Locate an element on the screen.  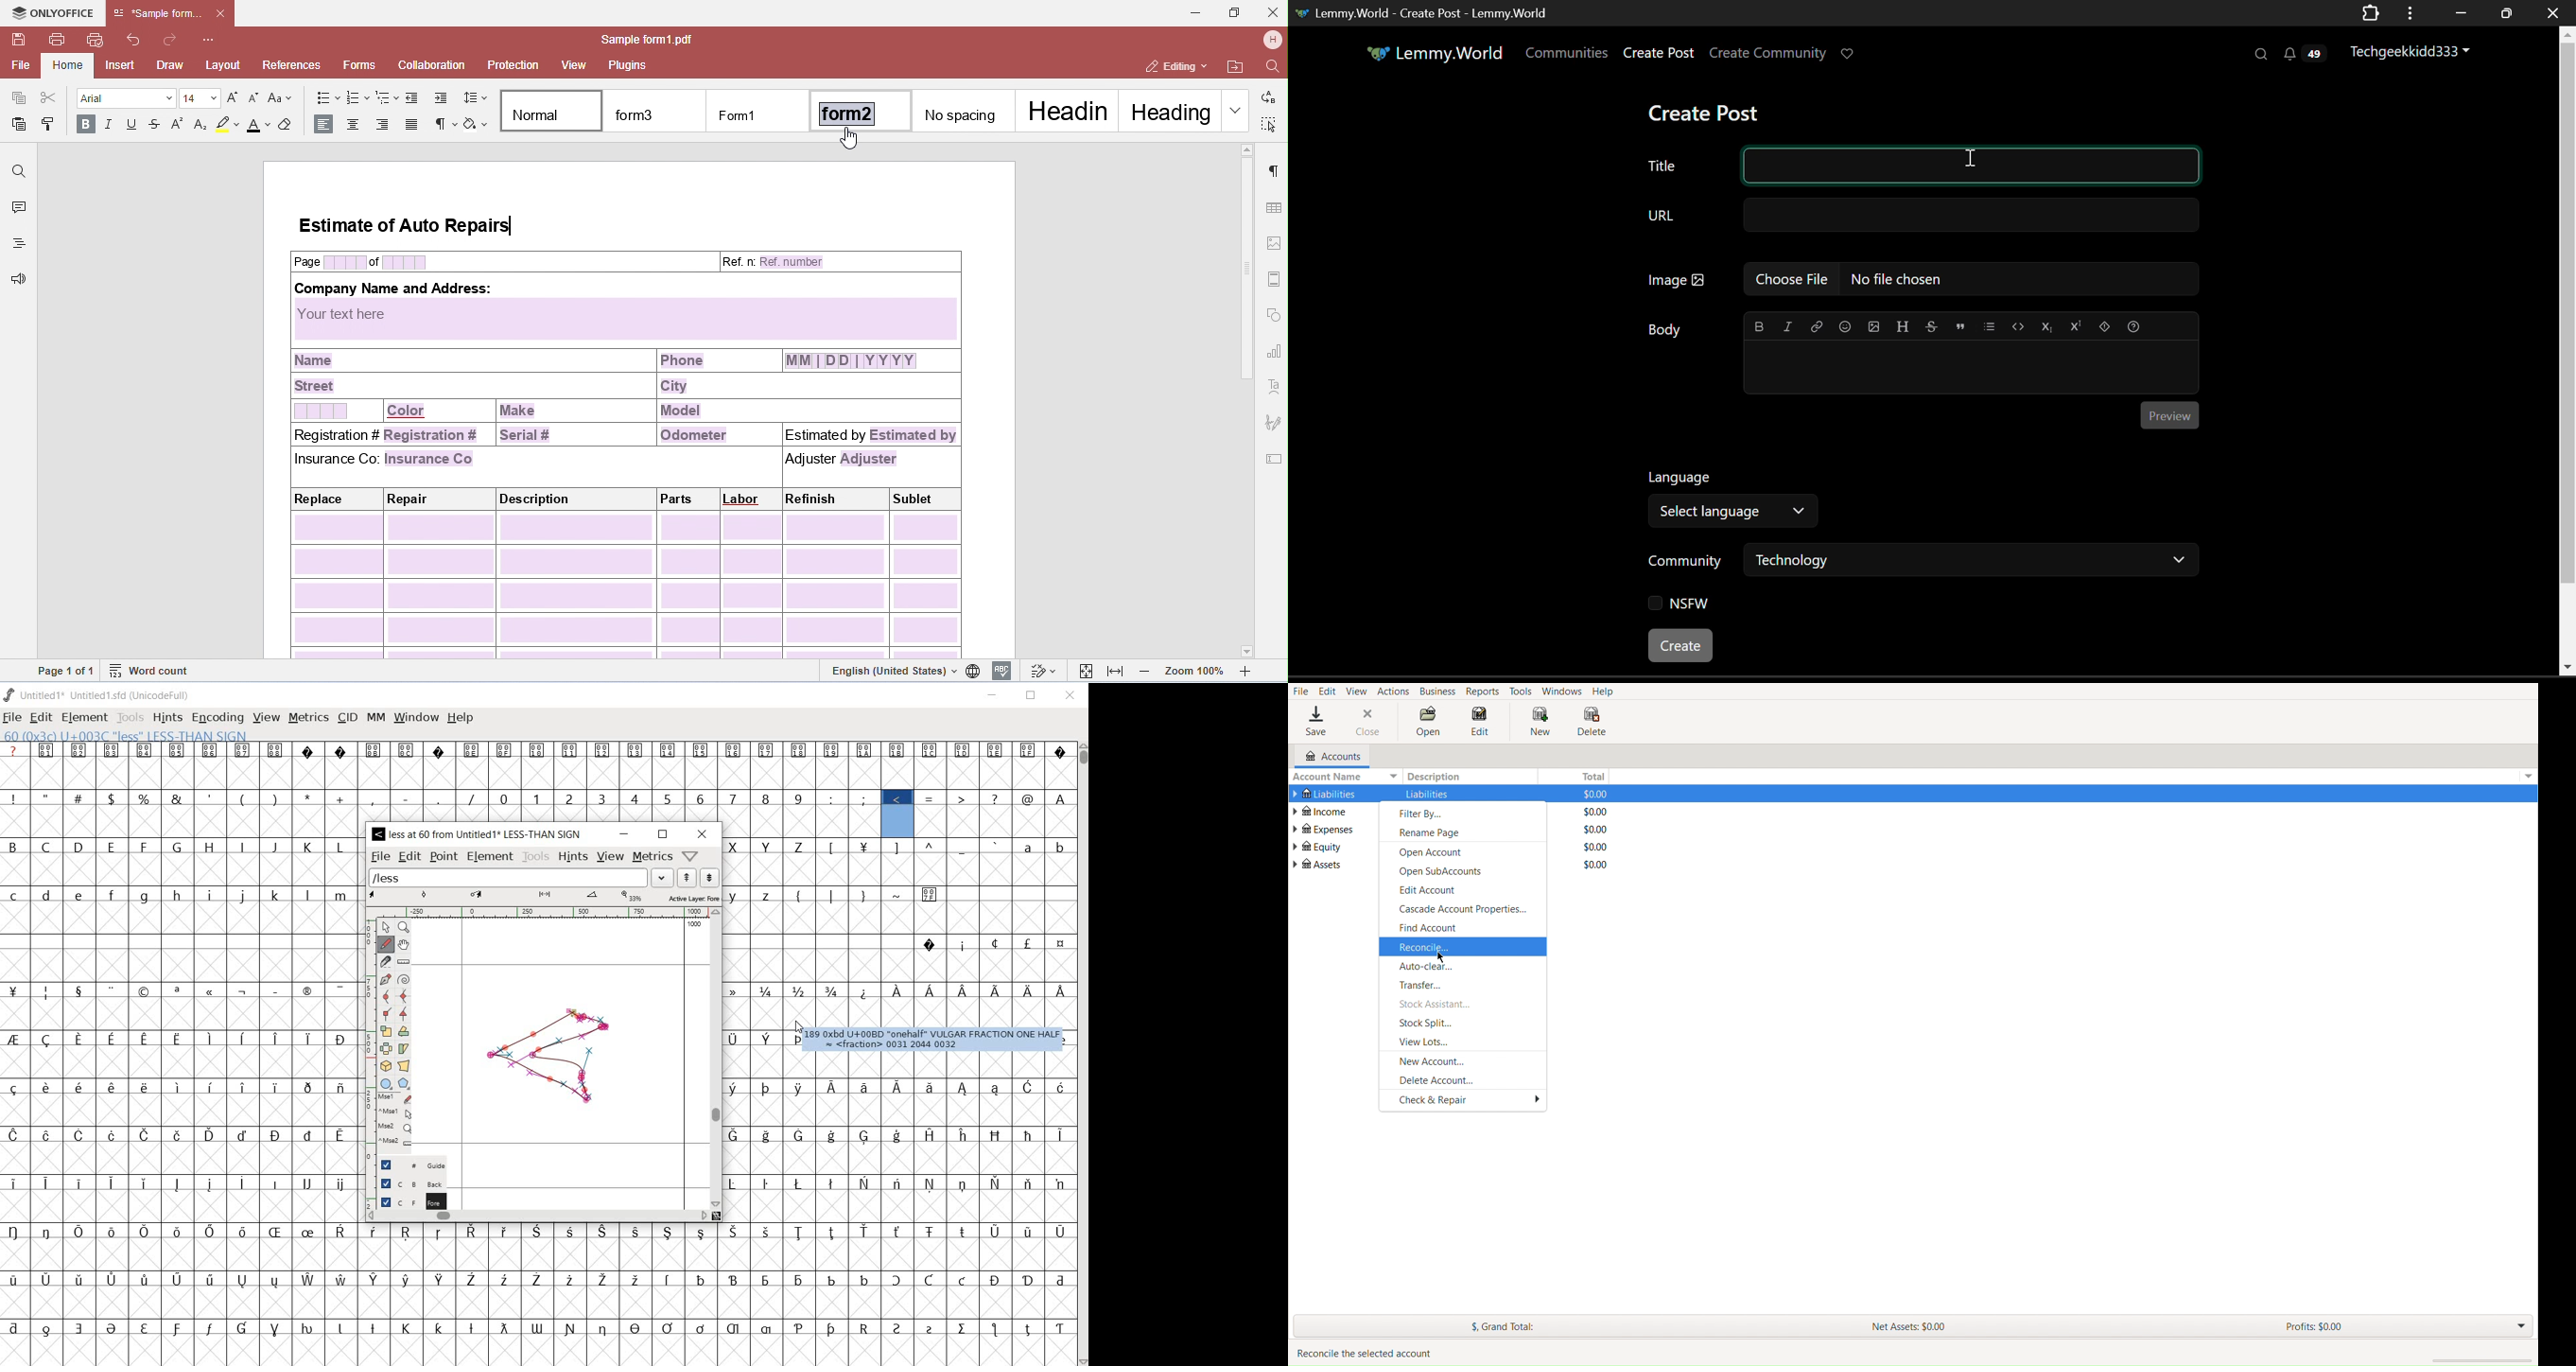
scale the selection is located at coordinates (385, 1030).